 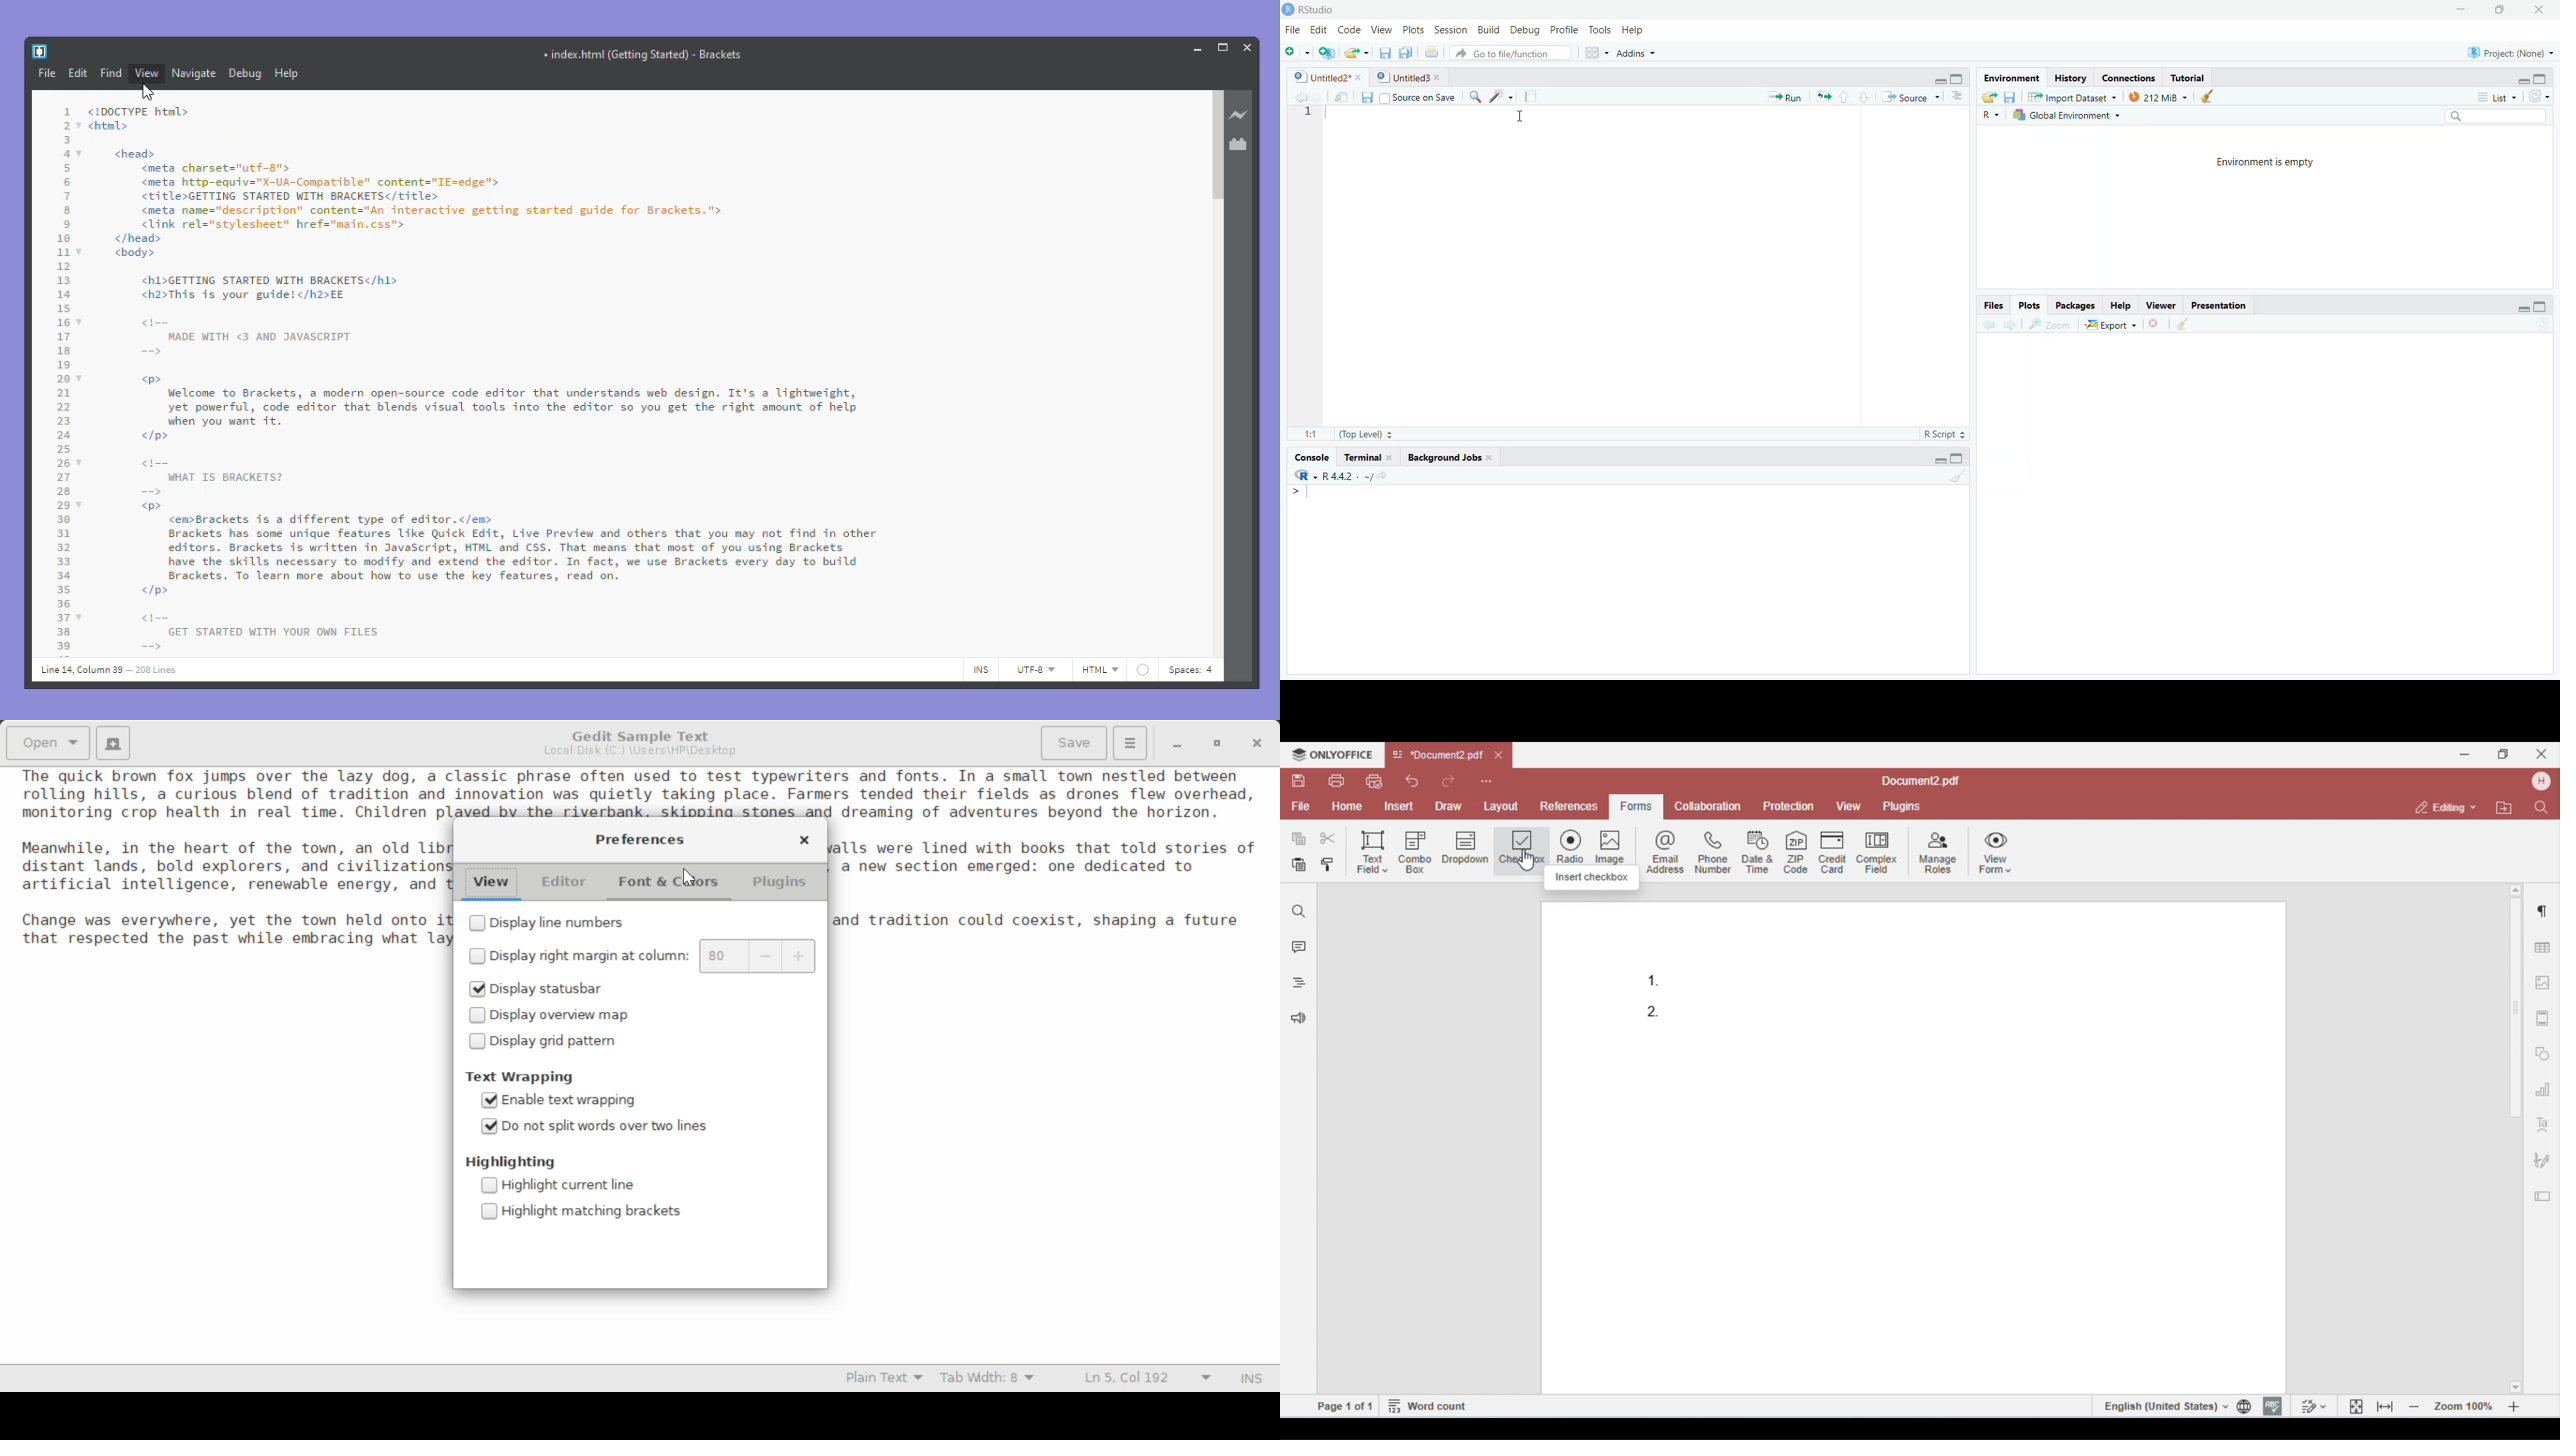 I want to click on connections, so click(x=2126, y=76).